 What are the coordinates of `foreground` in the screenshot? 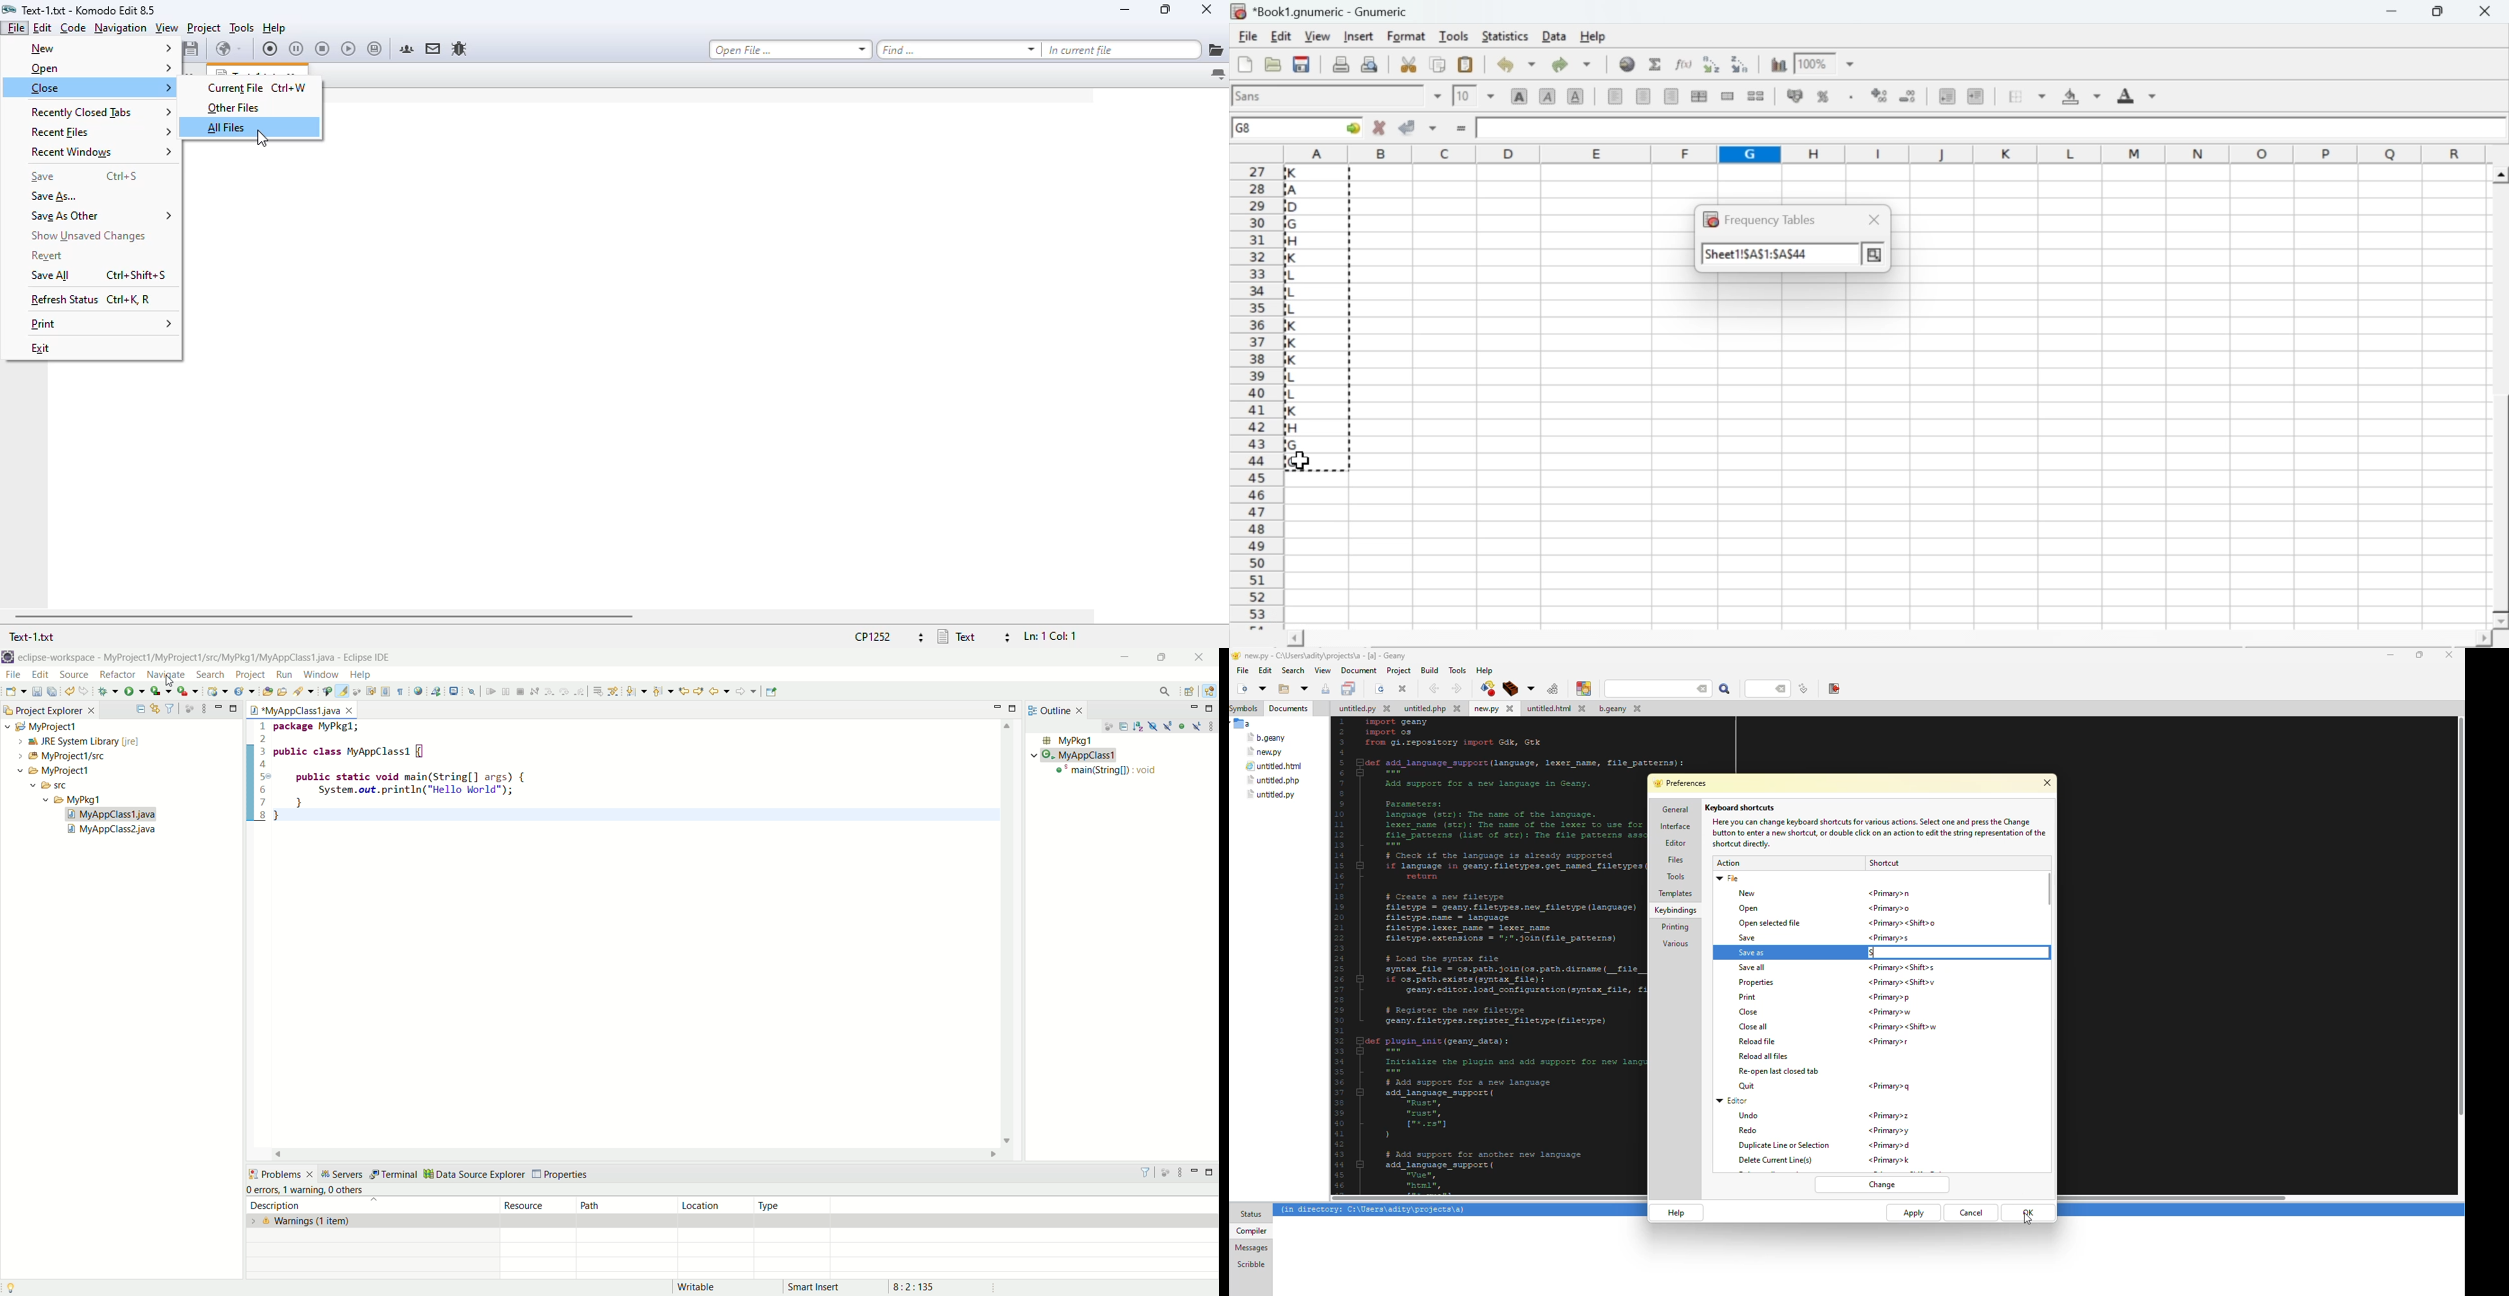 It's located at (2137, 95).